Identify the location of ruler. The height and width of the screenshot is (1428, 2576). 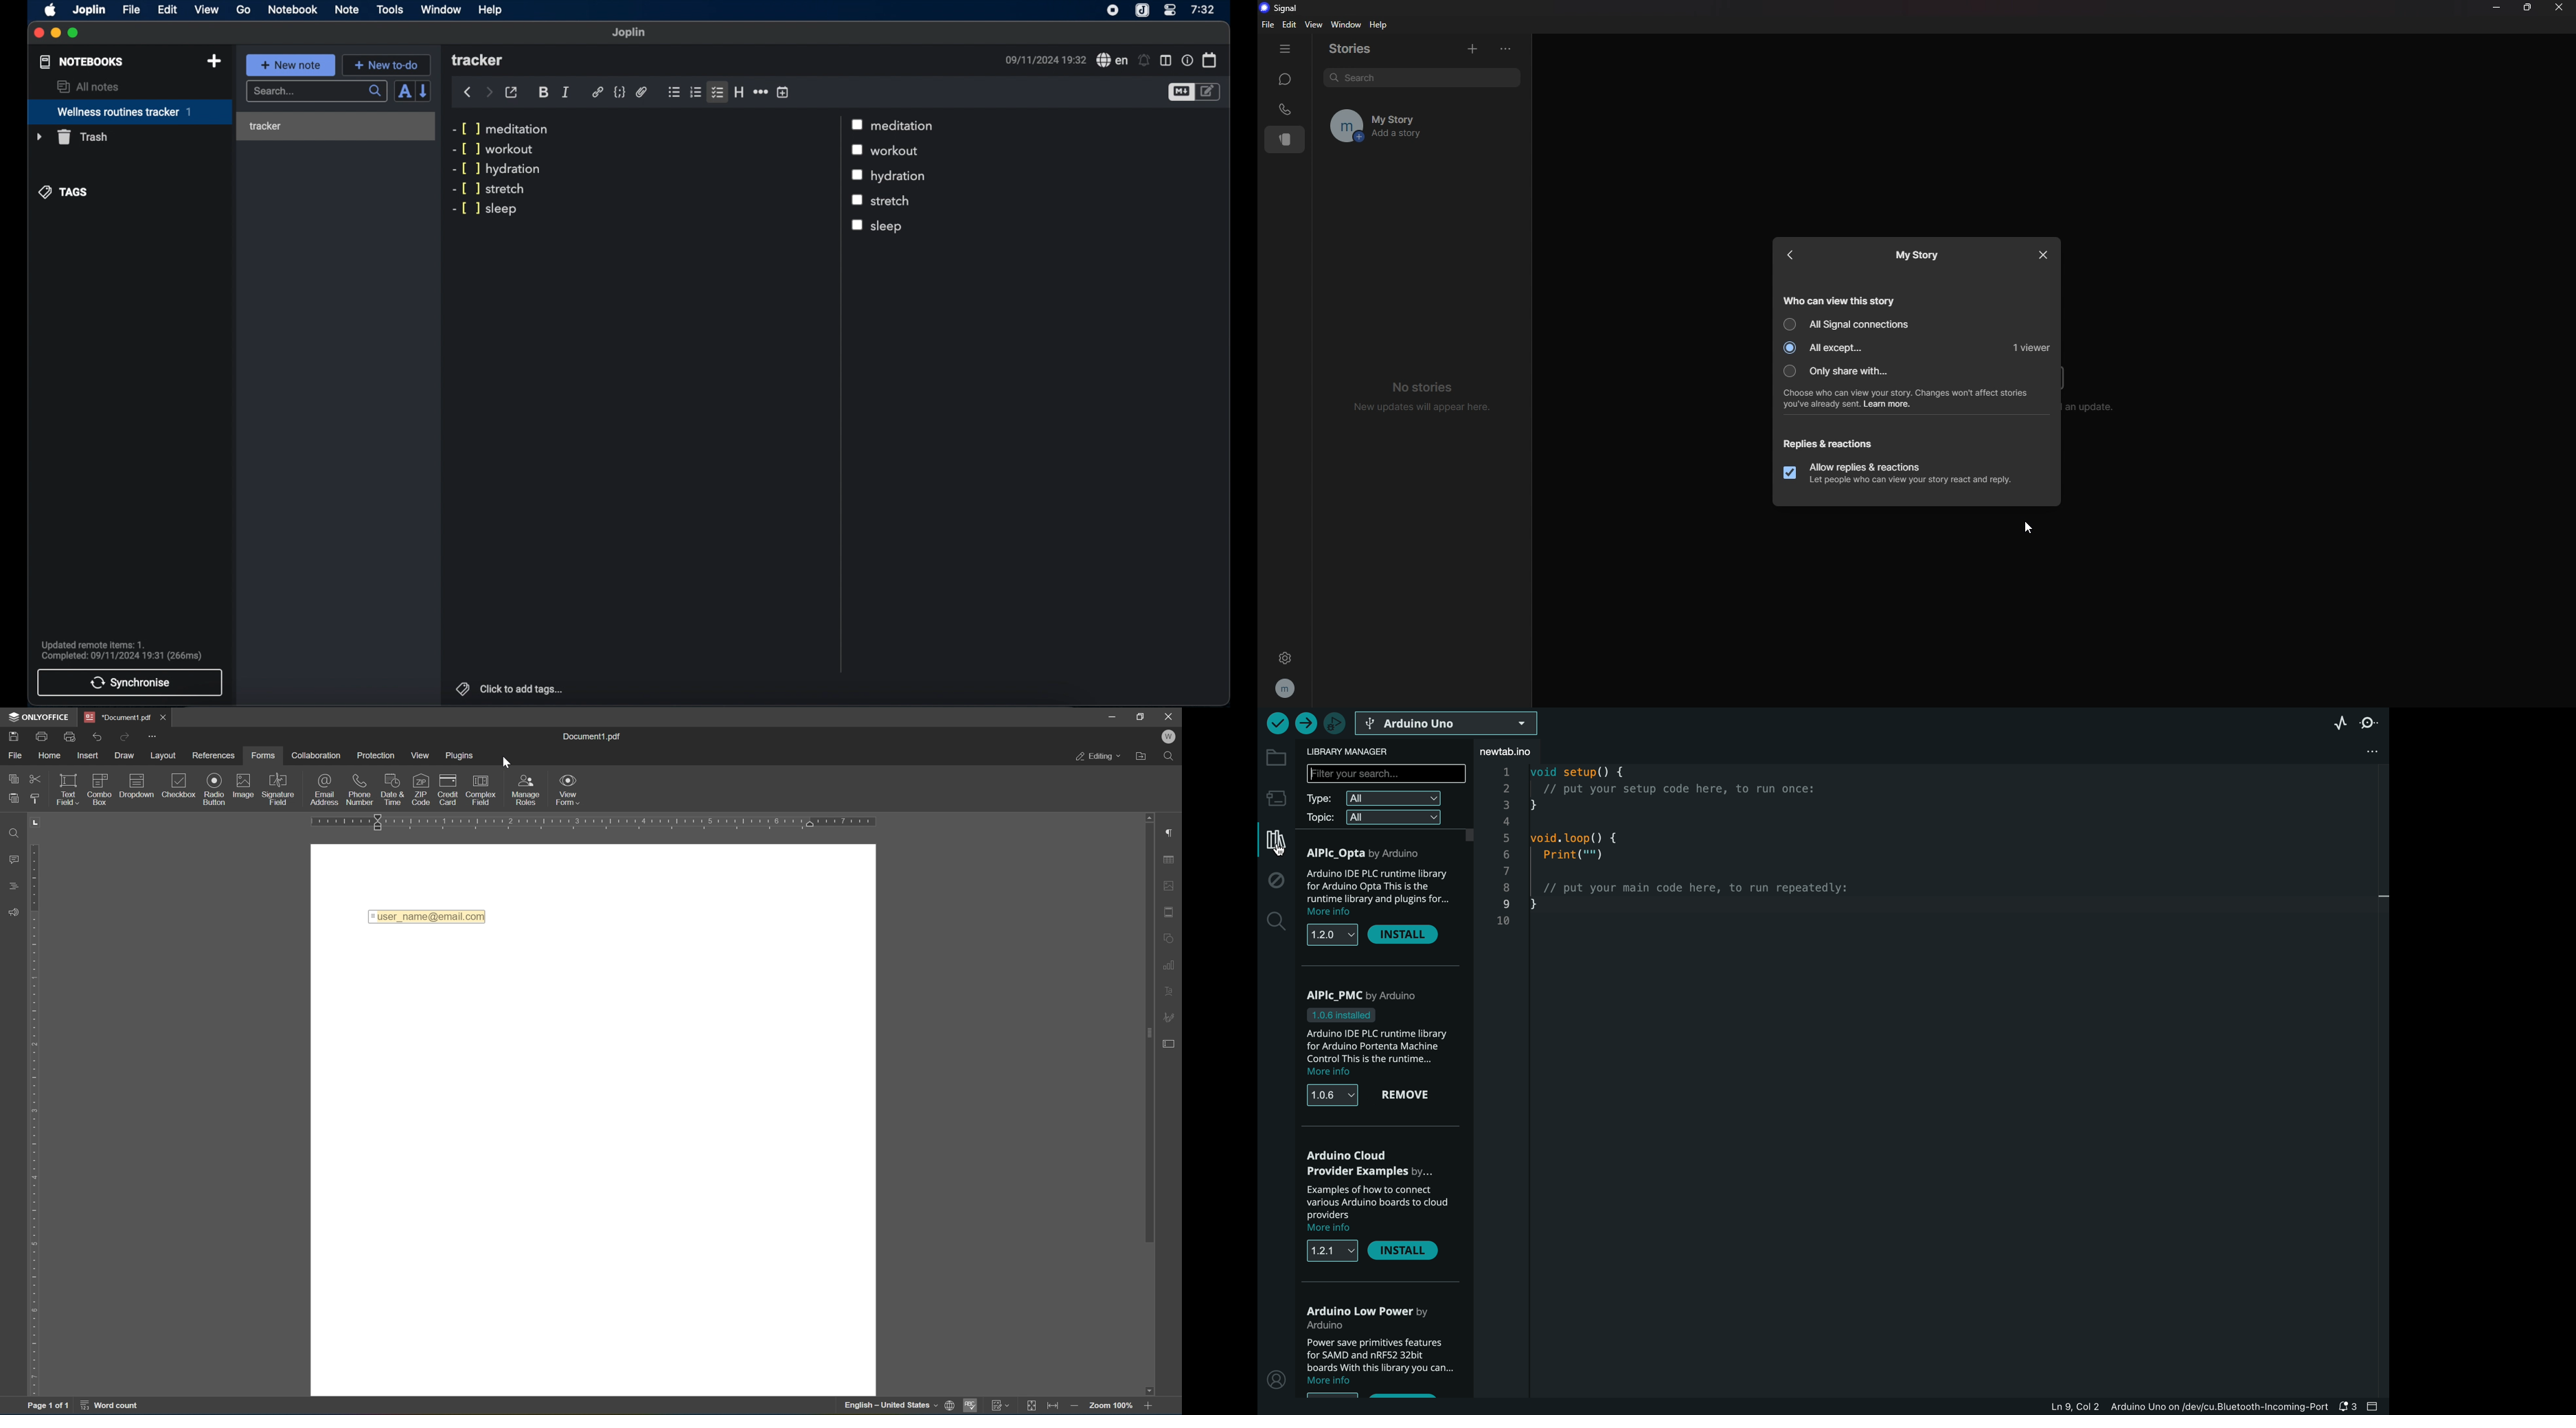
(36, 1104).